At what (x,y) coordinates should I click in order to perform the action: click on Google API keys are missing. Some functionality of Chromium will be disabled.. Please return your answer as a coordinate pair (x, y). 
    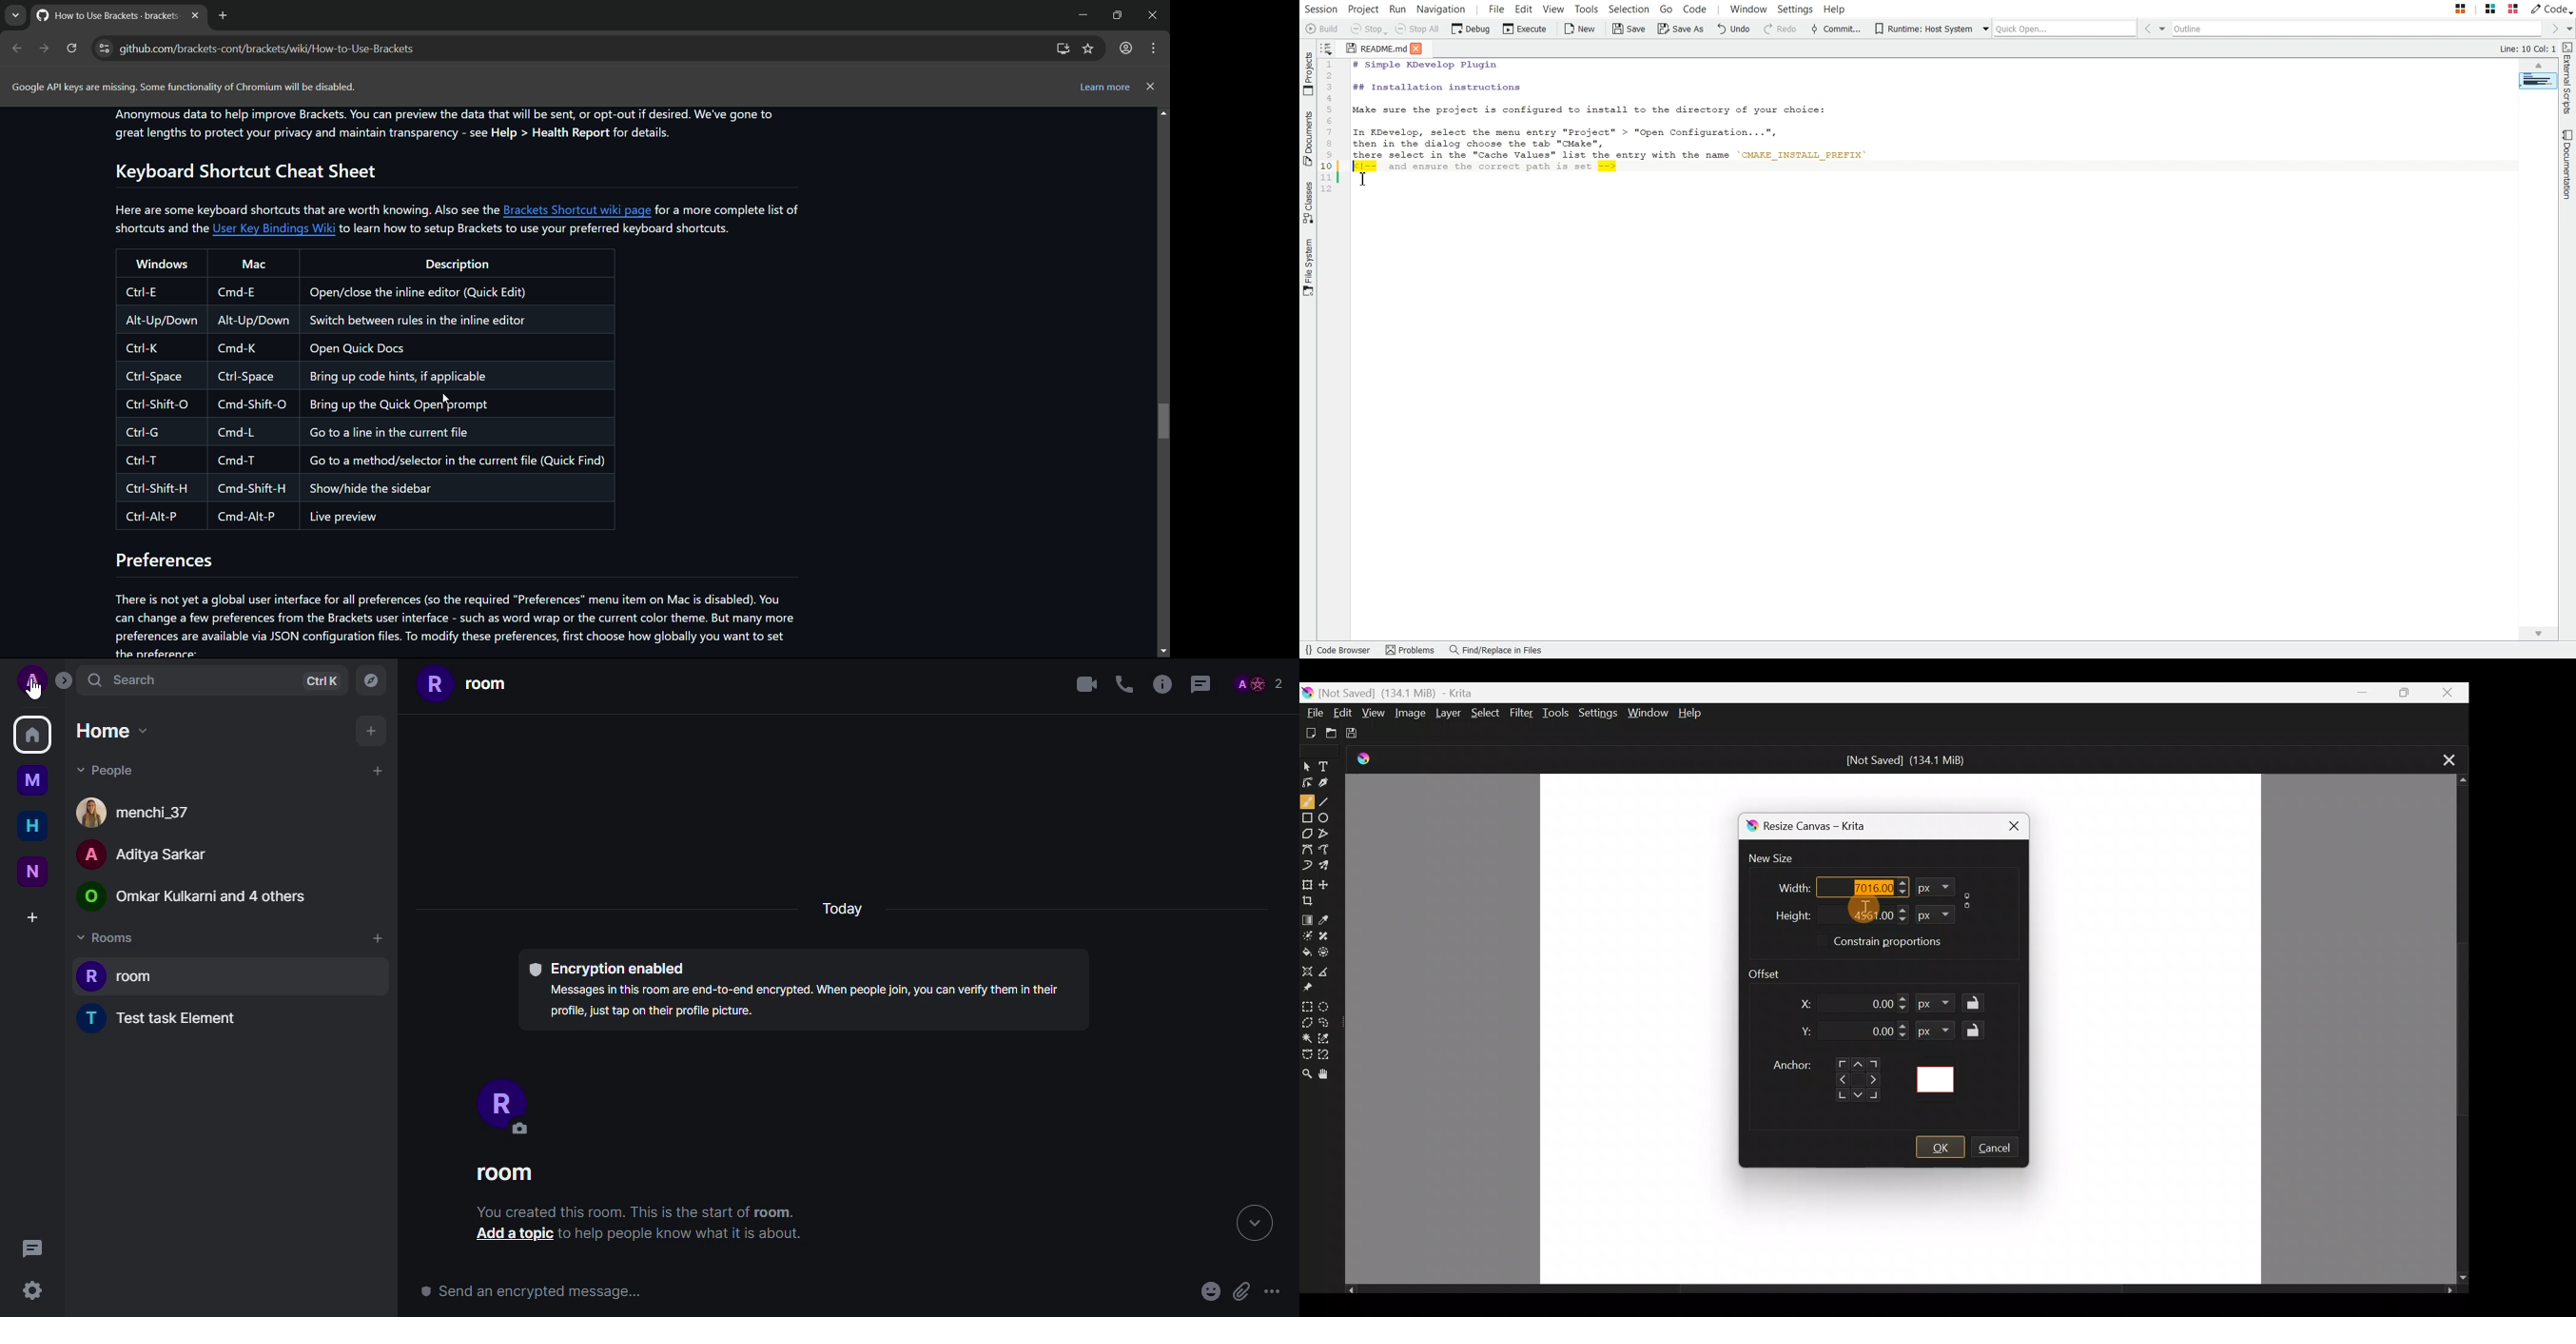
    Looking at the image, I should click on (182, 87).